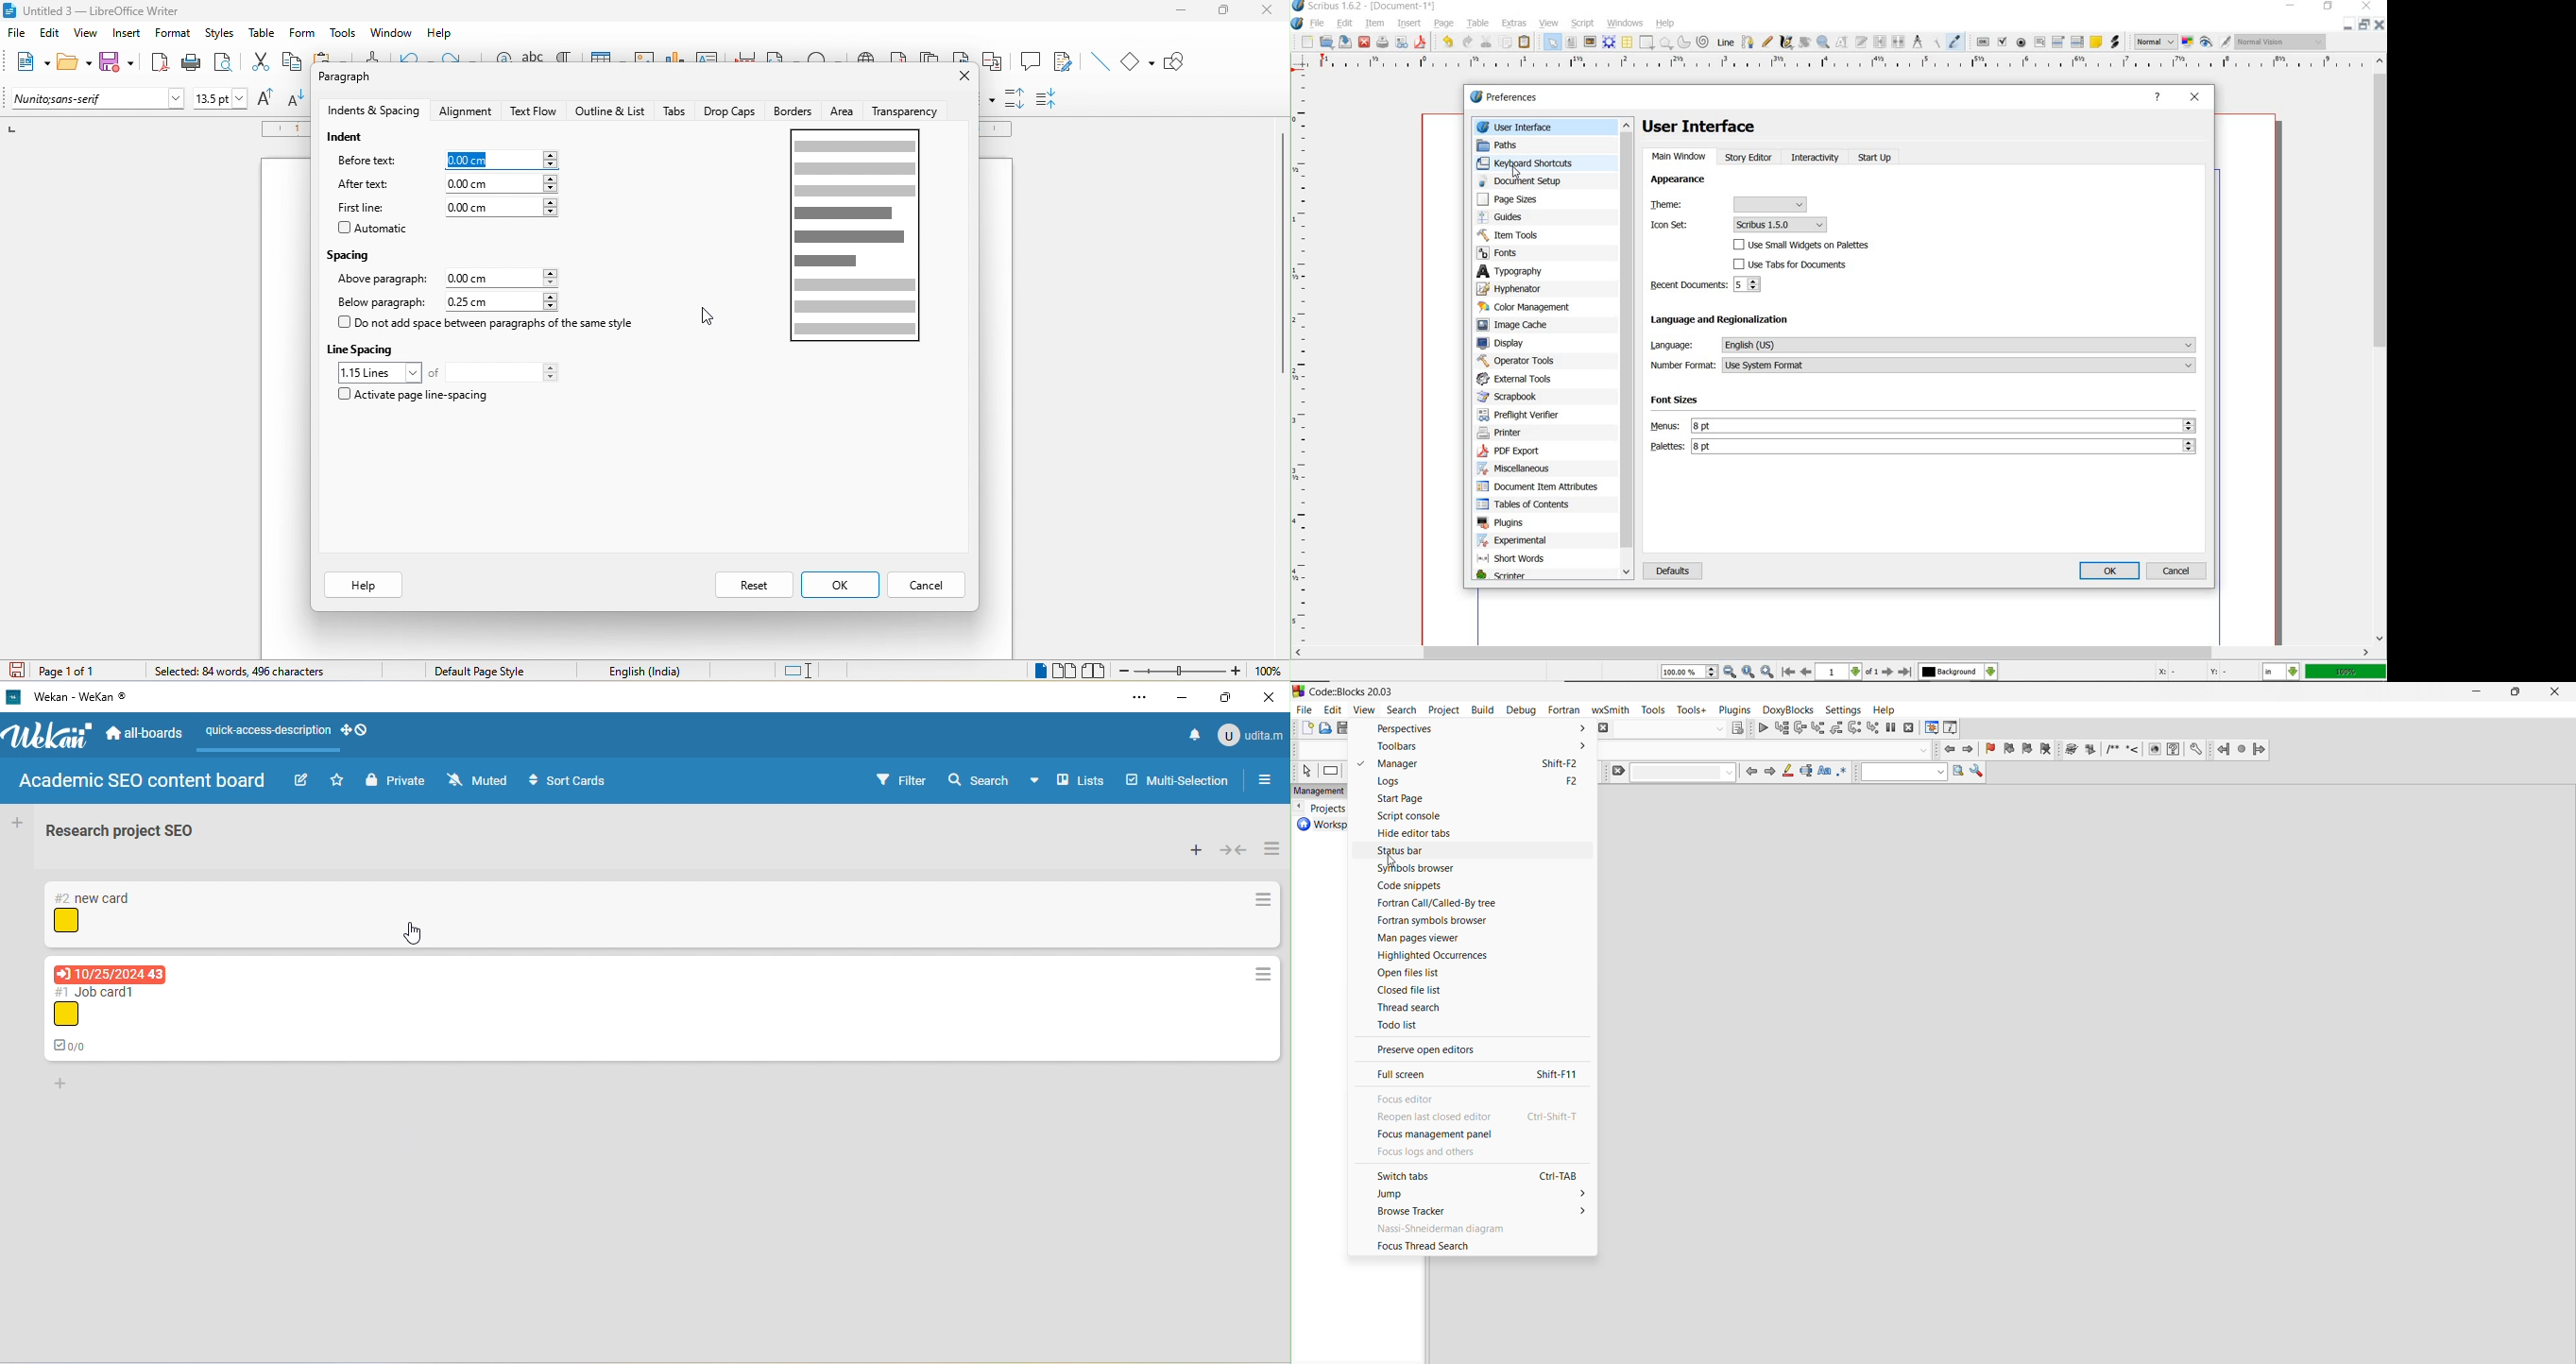 The height and width of the screenshot is (1372, 2576). I want to click on cursor movement, so click(707, 316).